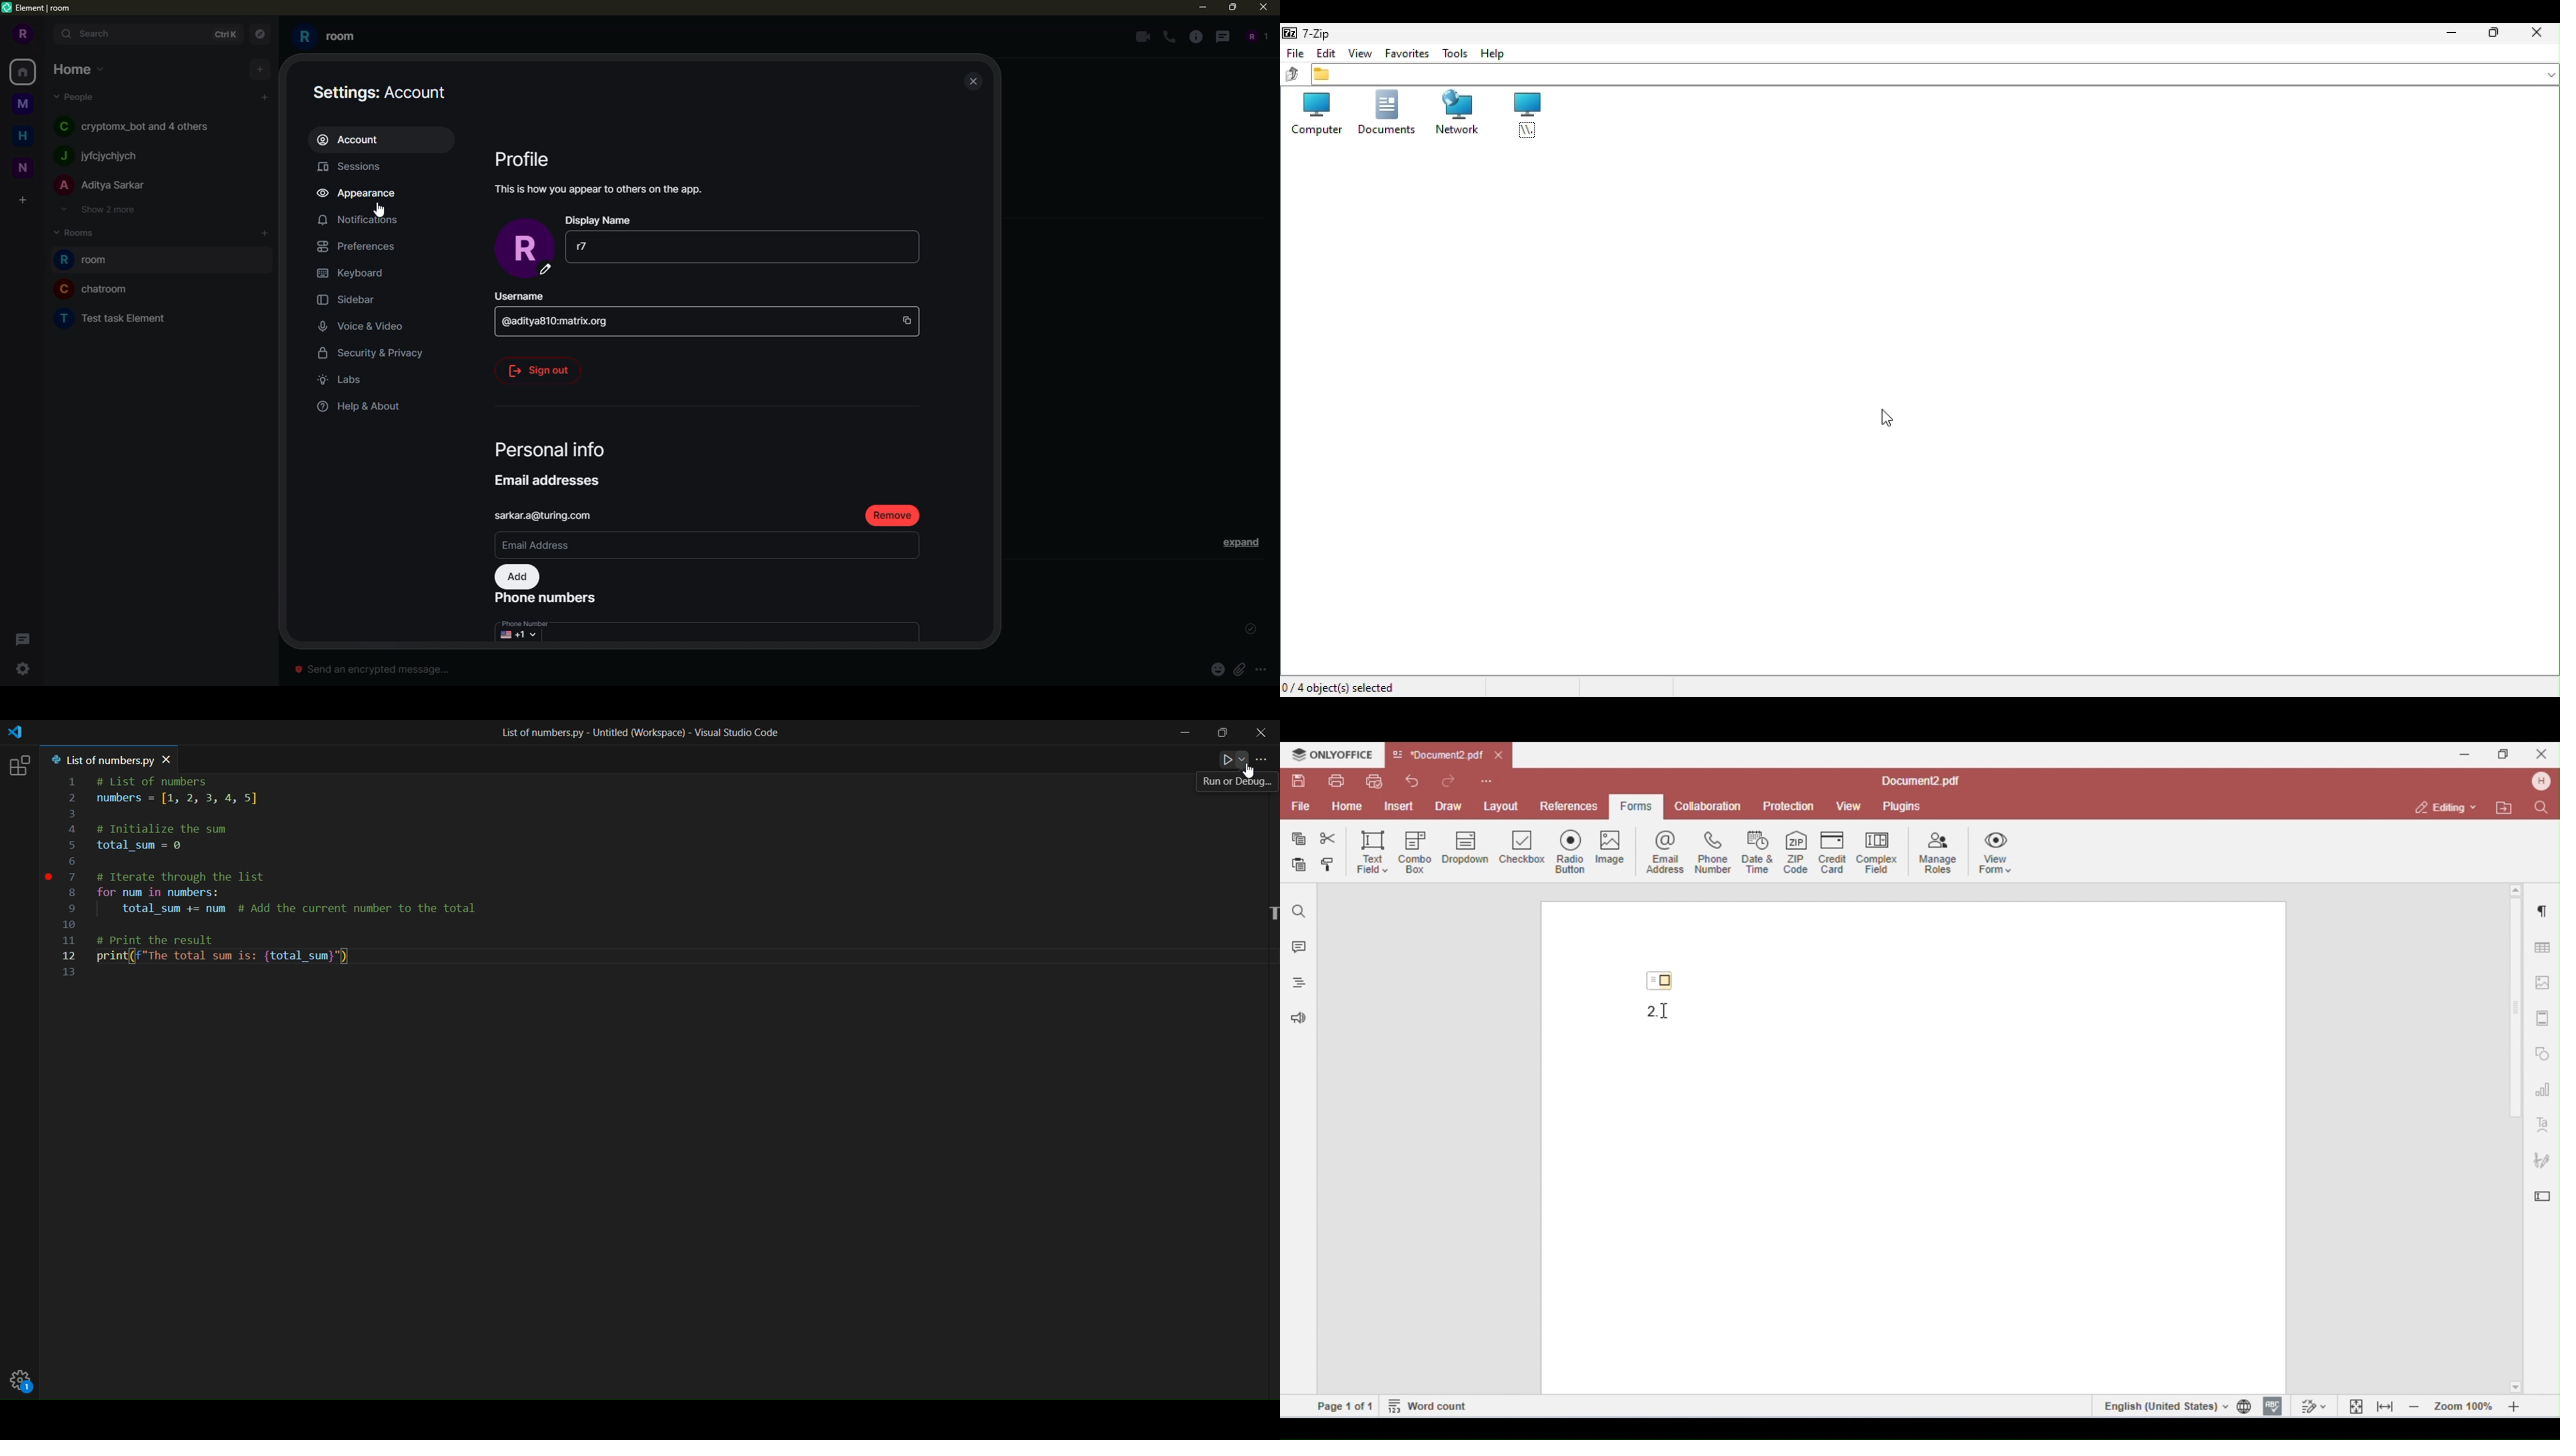 The image size is (2576, 1456). I want to click on sign out, so click(540, 369).